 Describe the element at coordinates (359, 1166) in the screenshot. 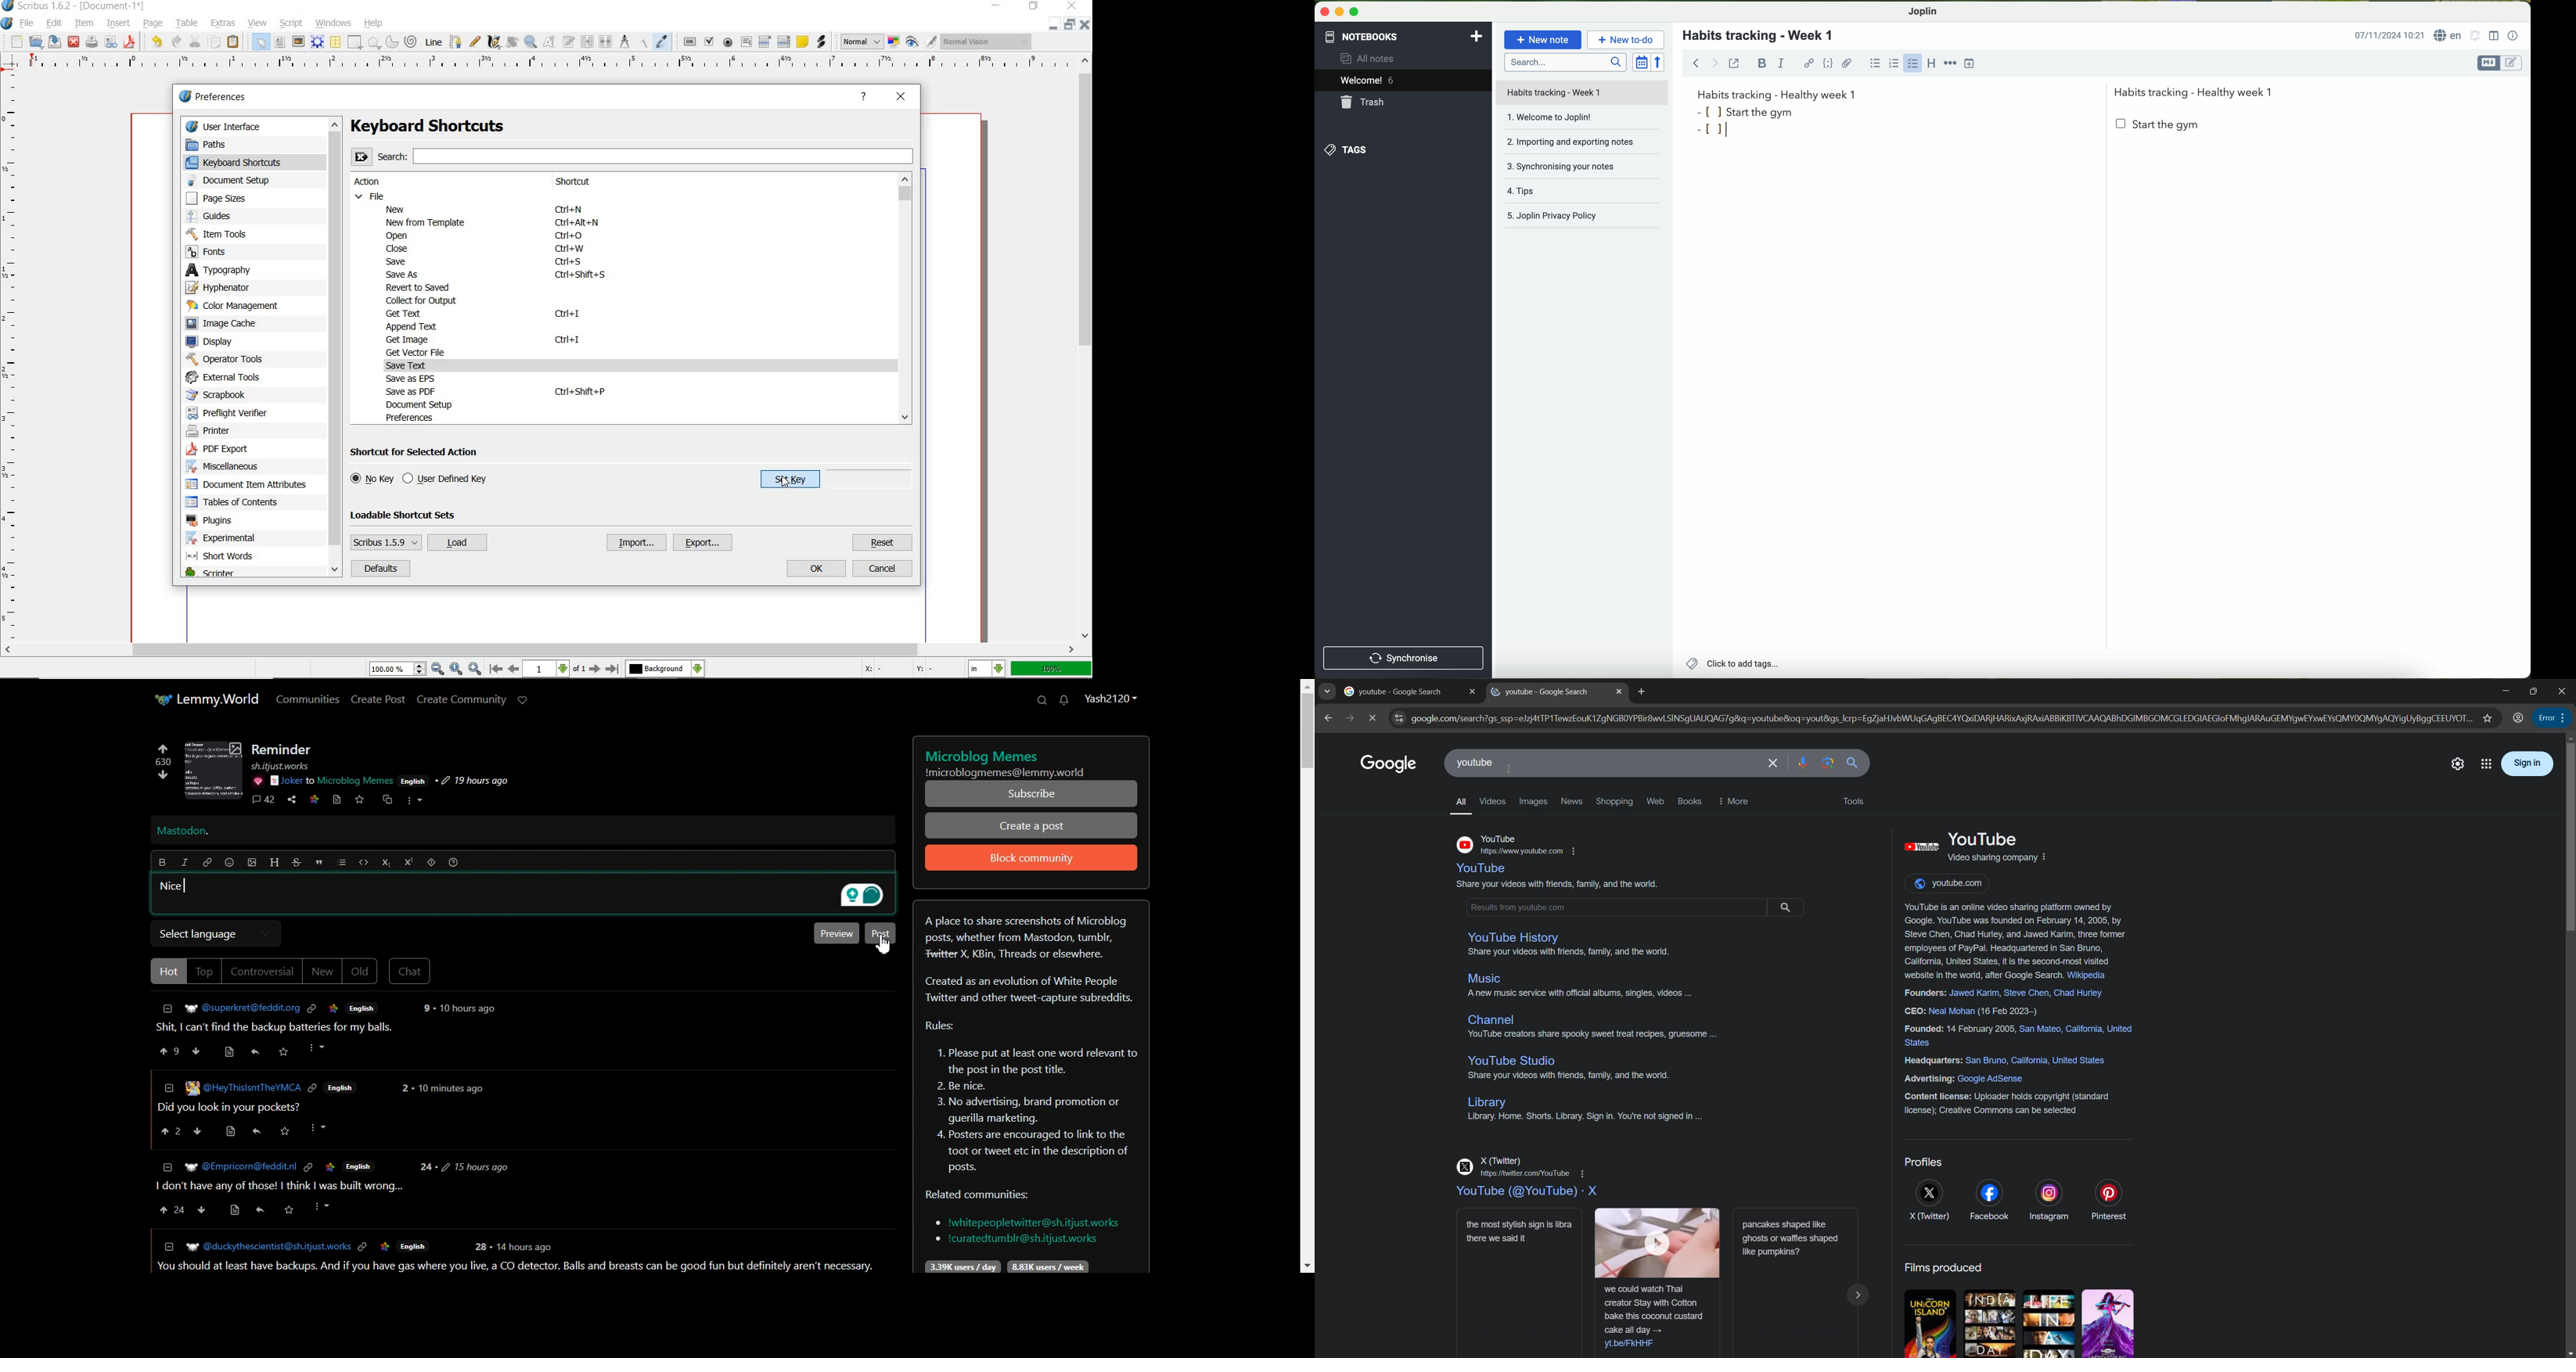

I see `` at that location.